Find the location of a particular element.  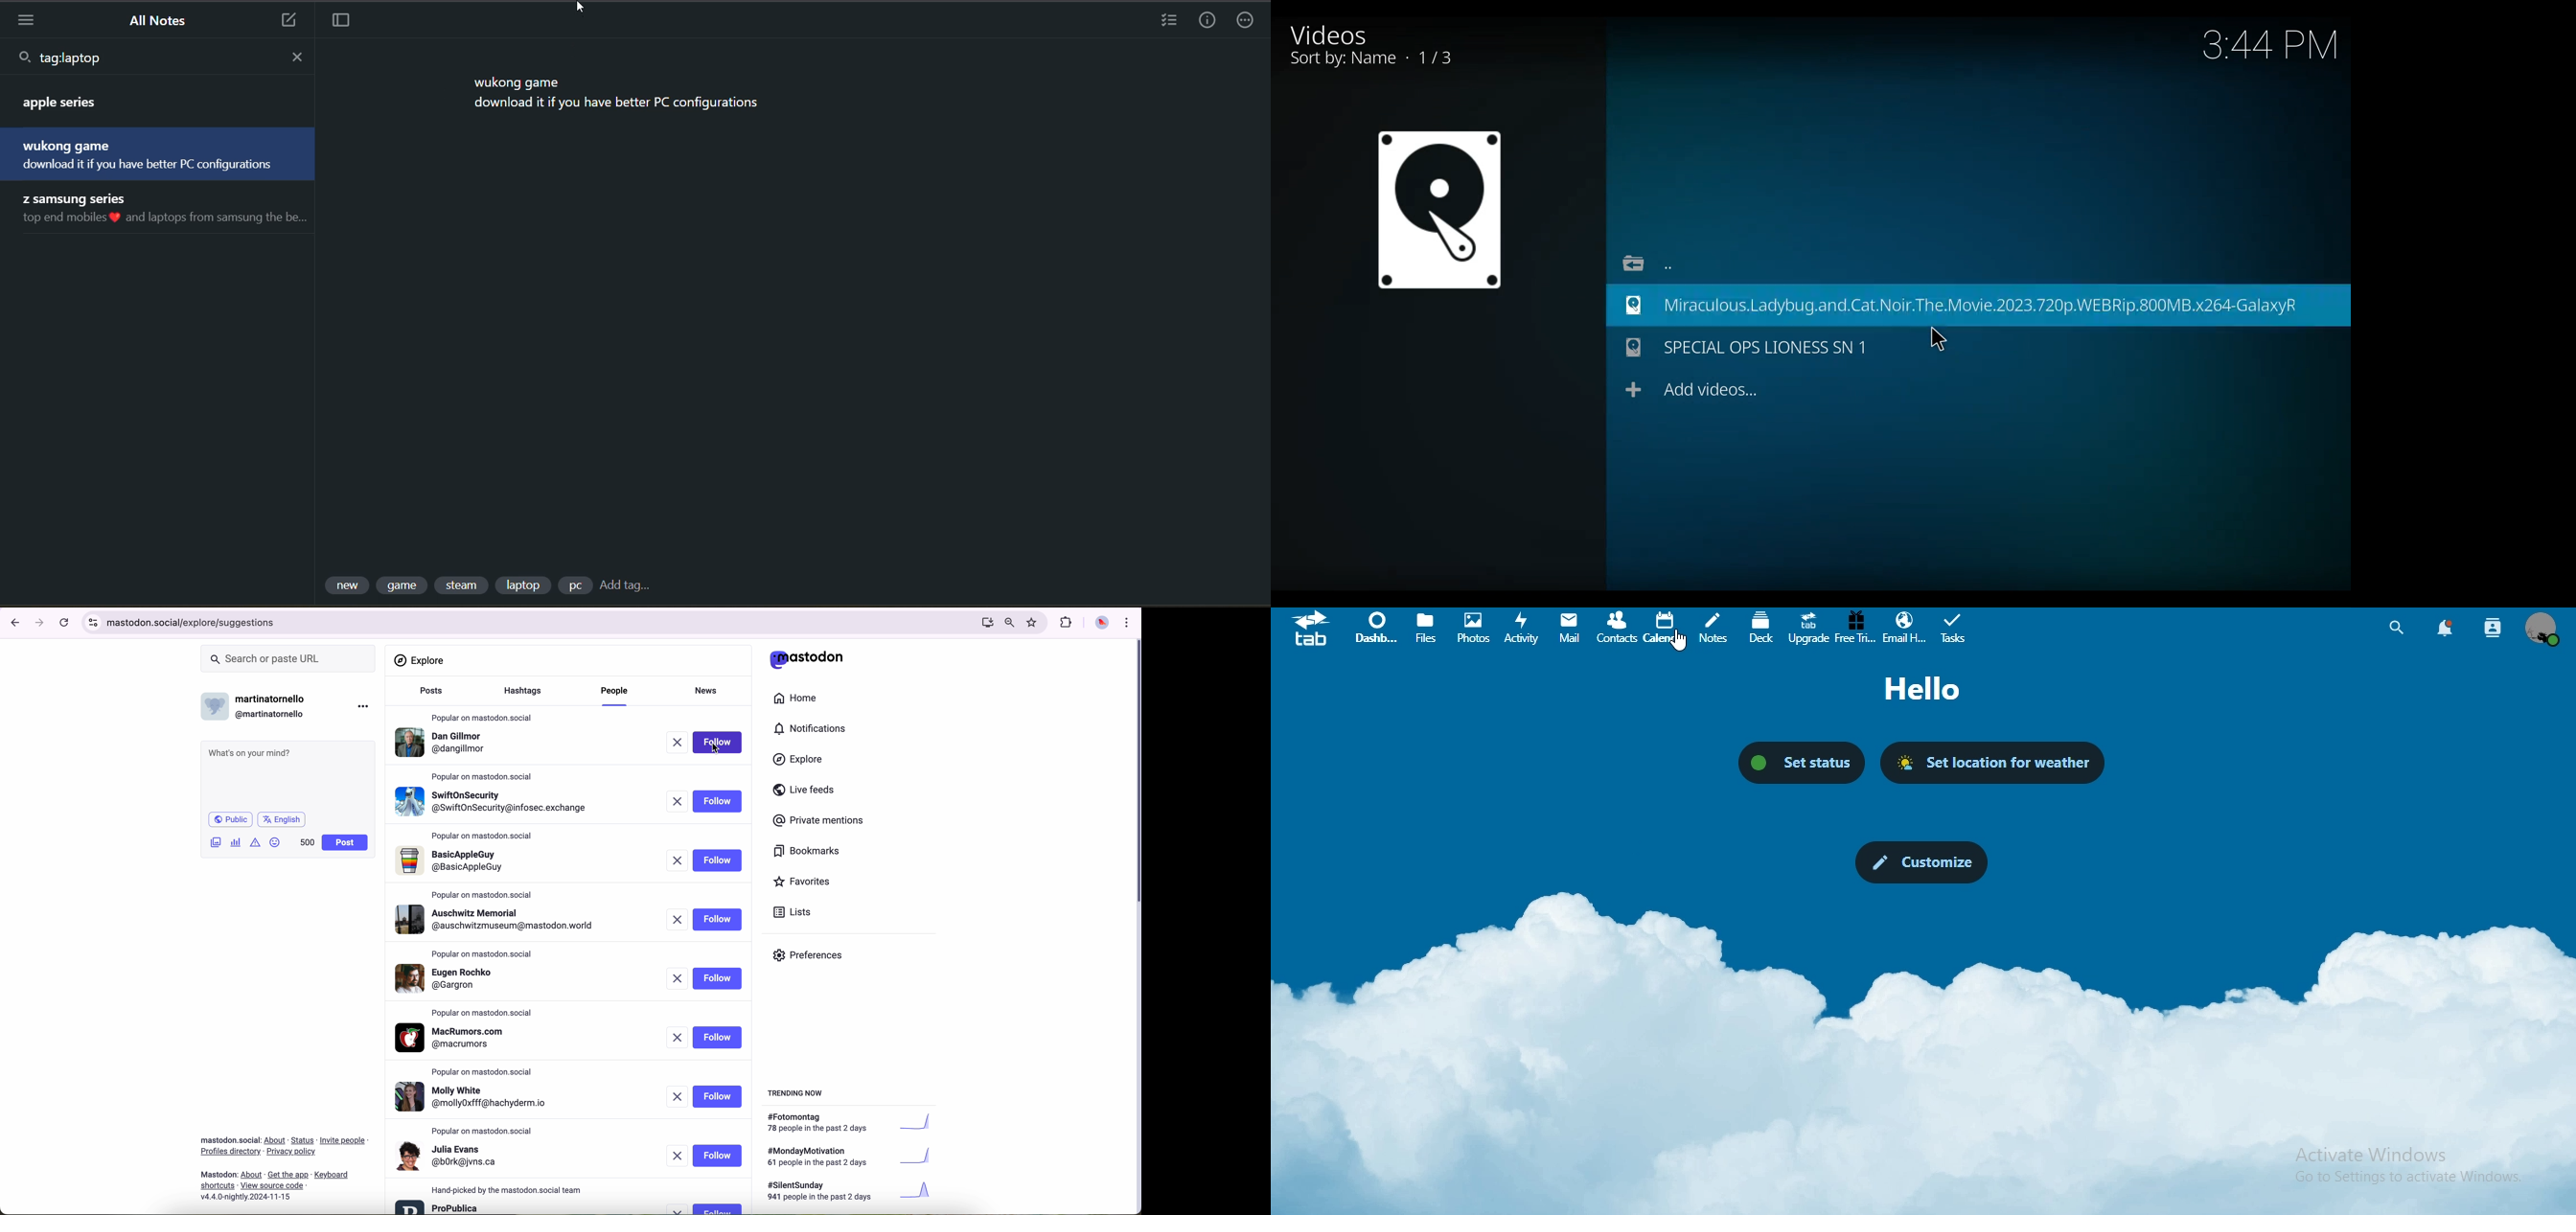

follow button is located at coordinates (718, 919).